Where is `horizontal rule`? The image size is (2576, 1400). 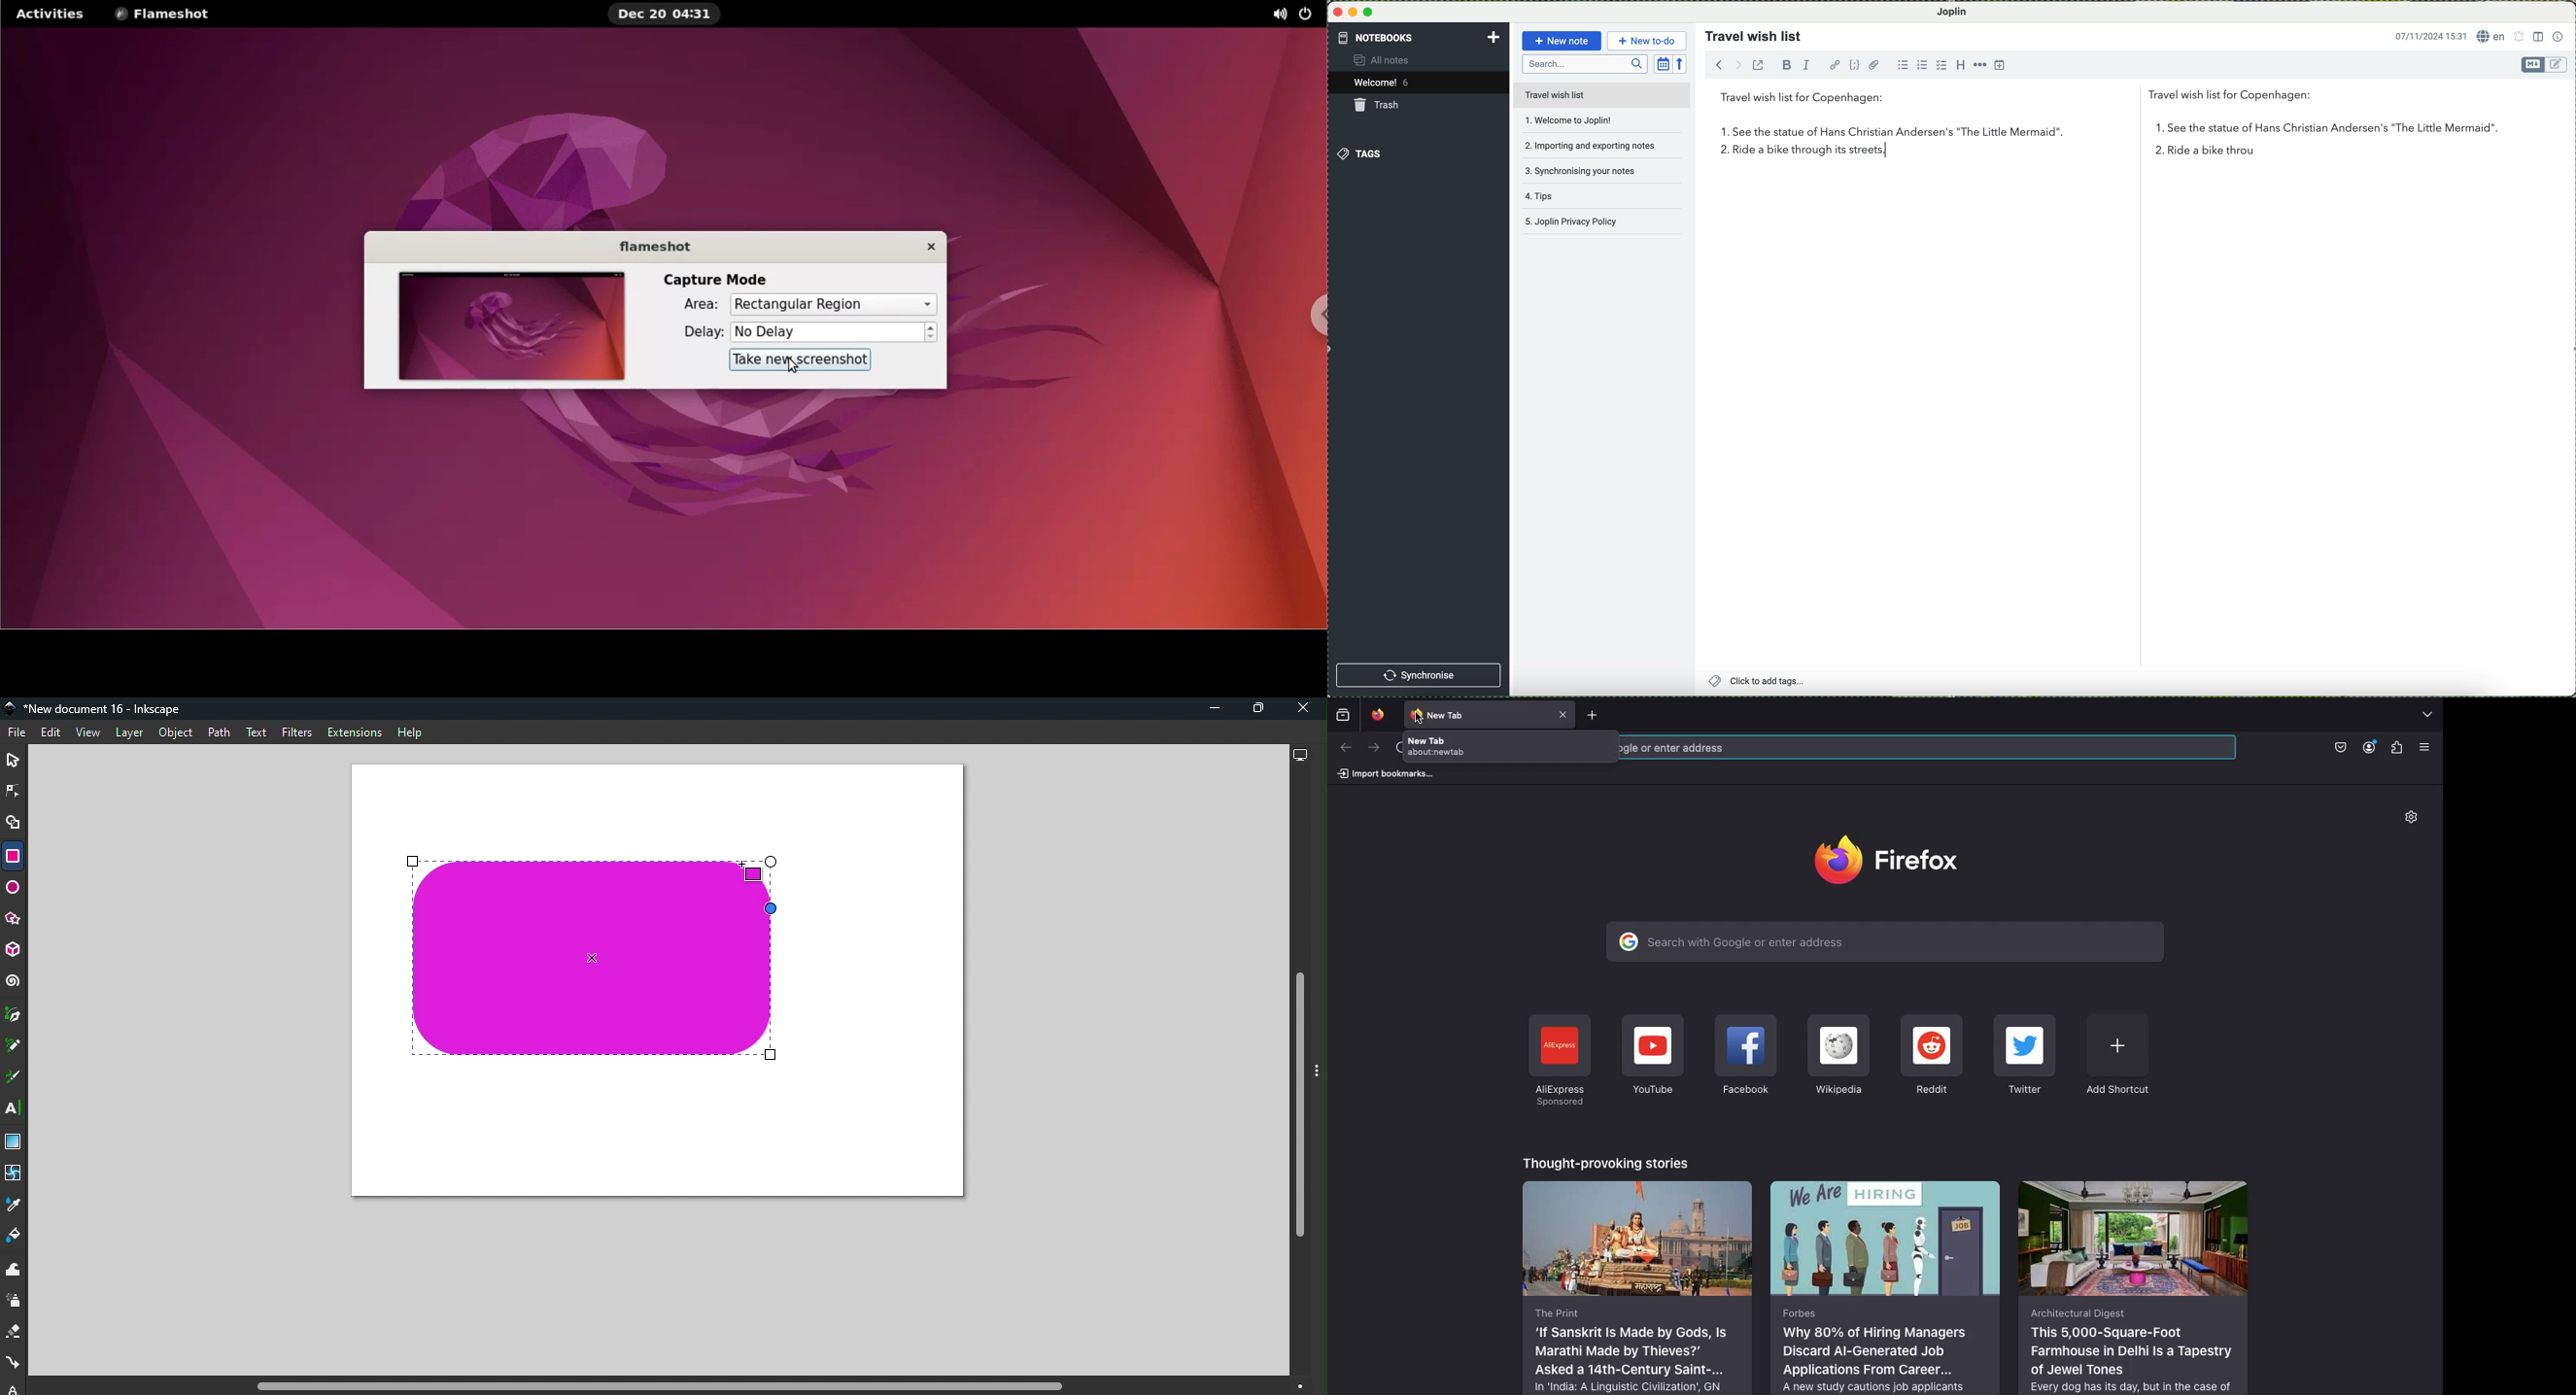 horizontal rule is located at coordinates (1979, 64).